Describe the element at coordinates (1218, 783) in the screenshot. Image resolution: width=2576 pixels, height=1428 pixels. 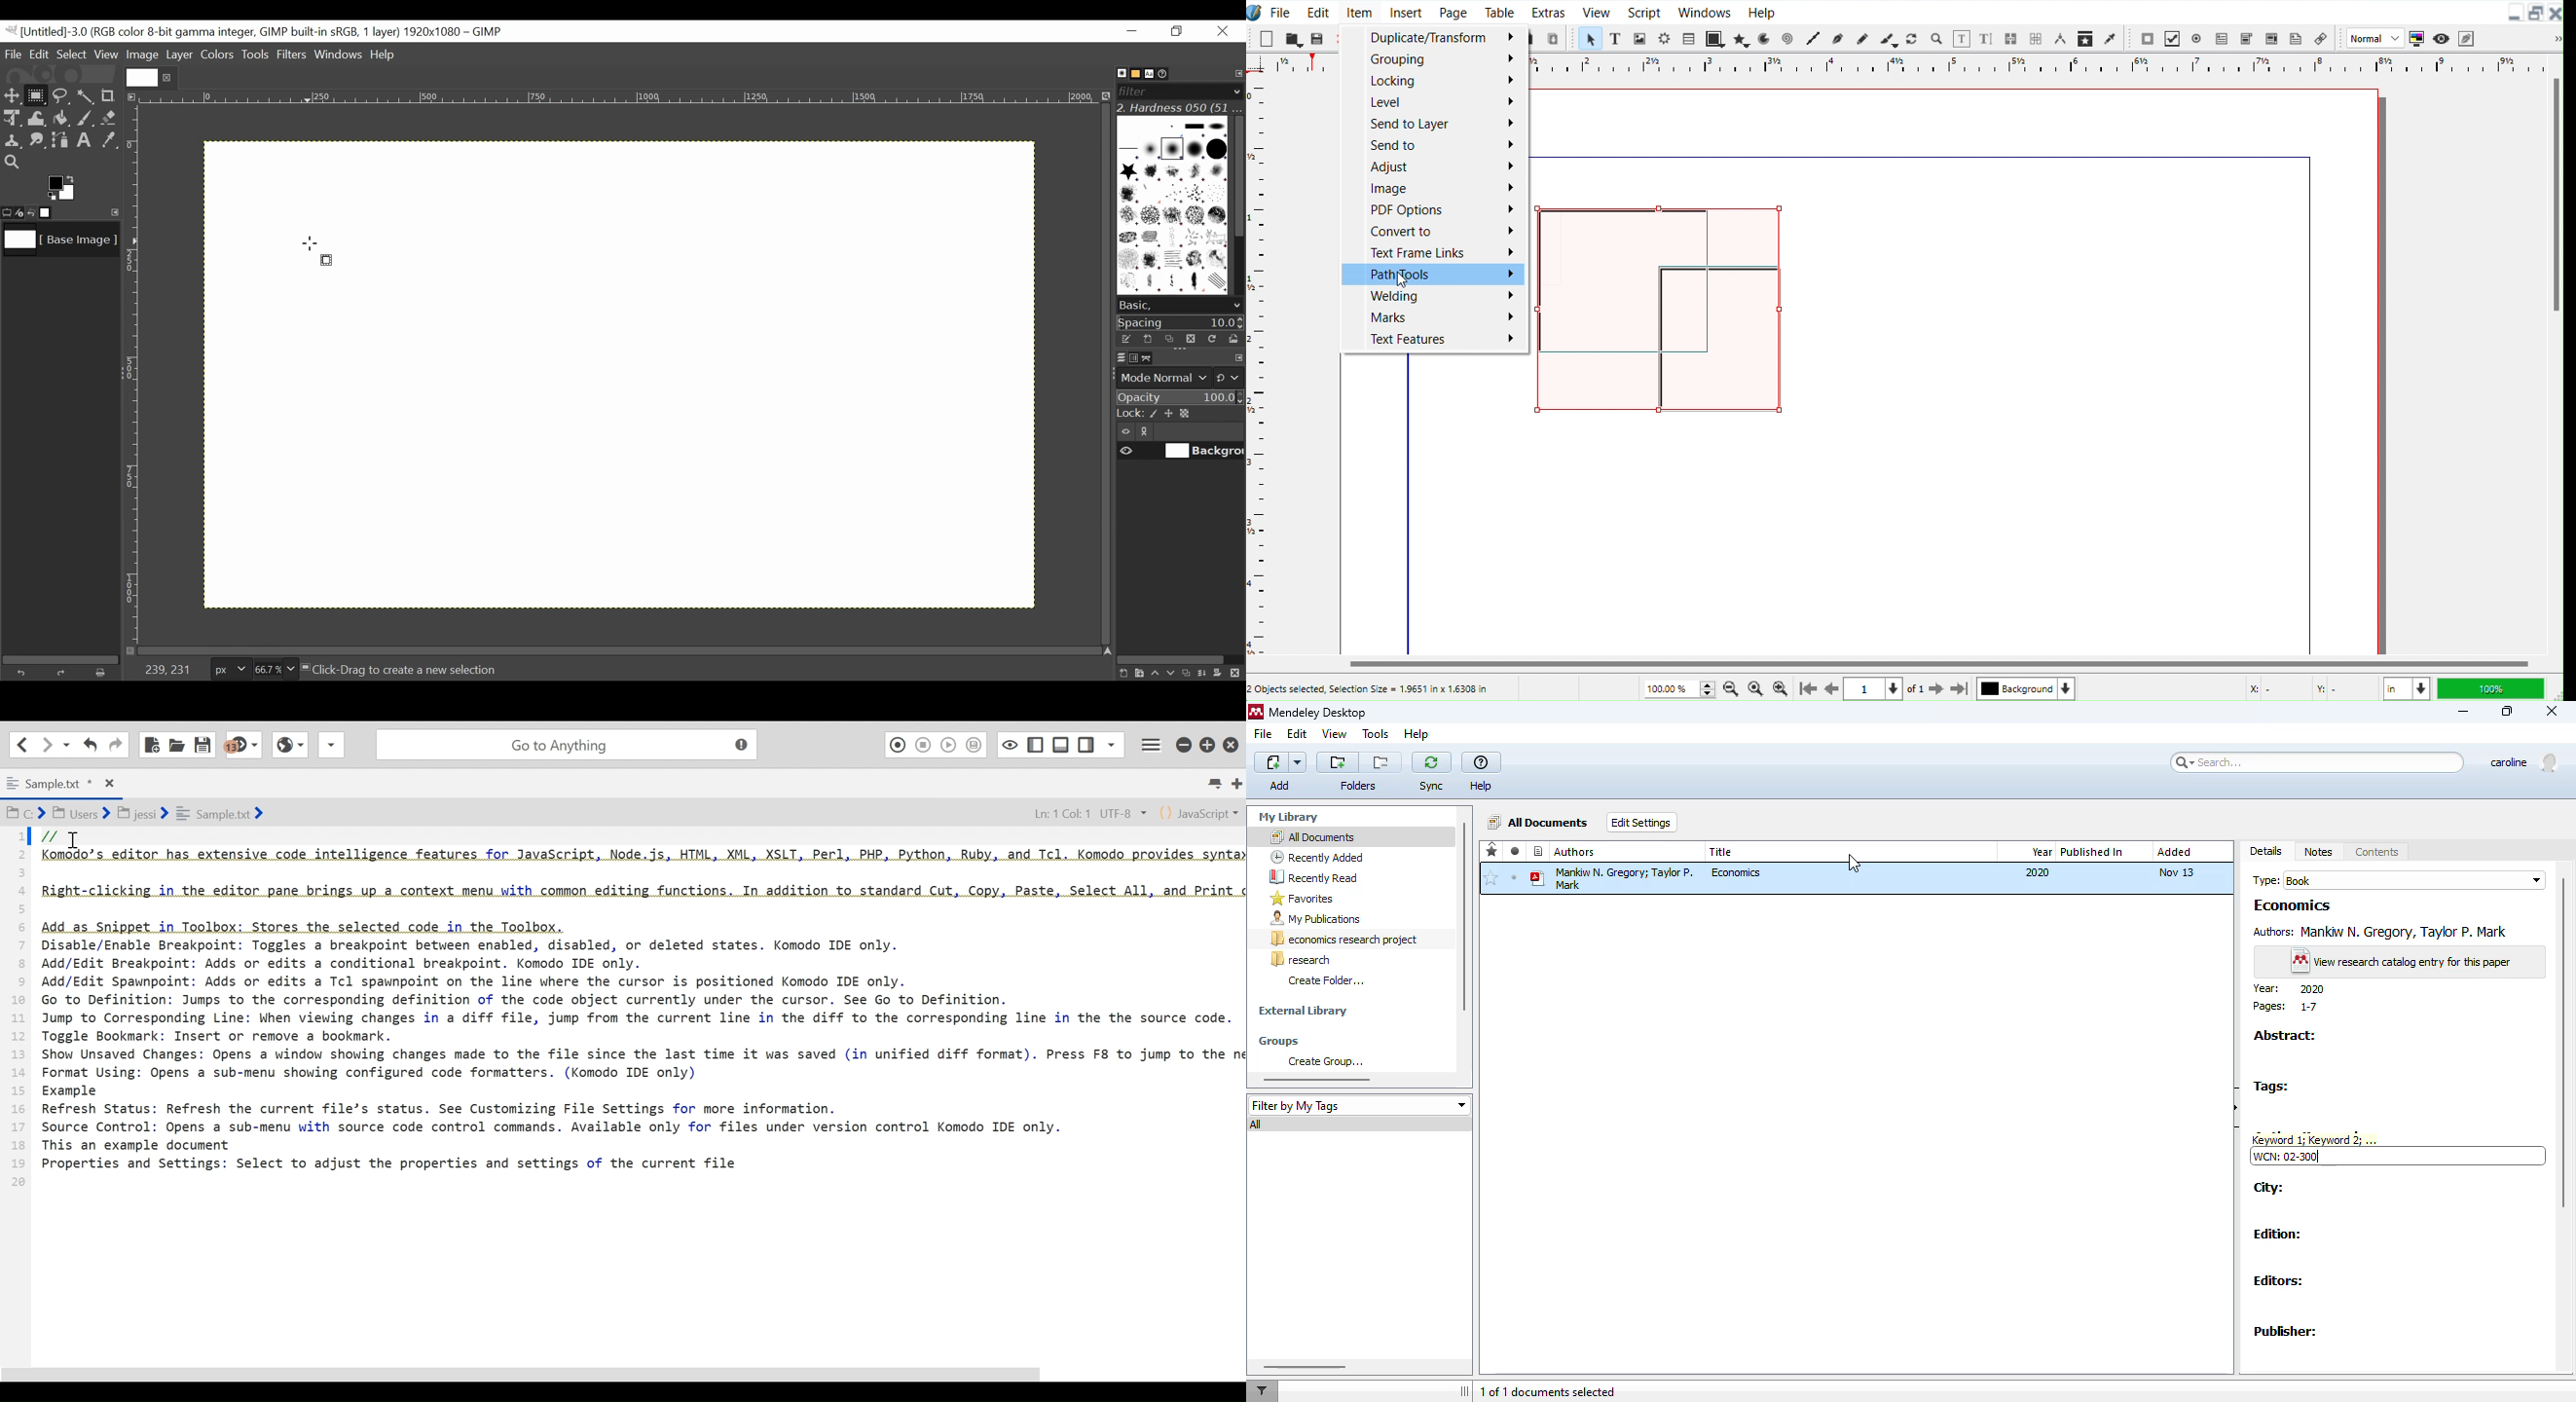
I see `List all tabs` at that location.